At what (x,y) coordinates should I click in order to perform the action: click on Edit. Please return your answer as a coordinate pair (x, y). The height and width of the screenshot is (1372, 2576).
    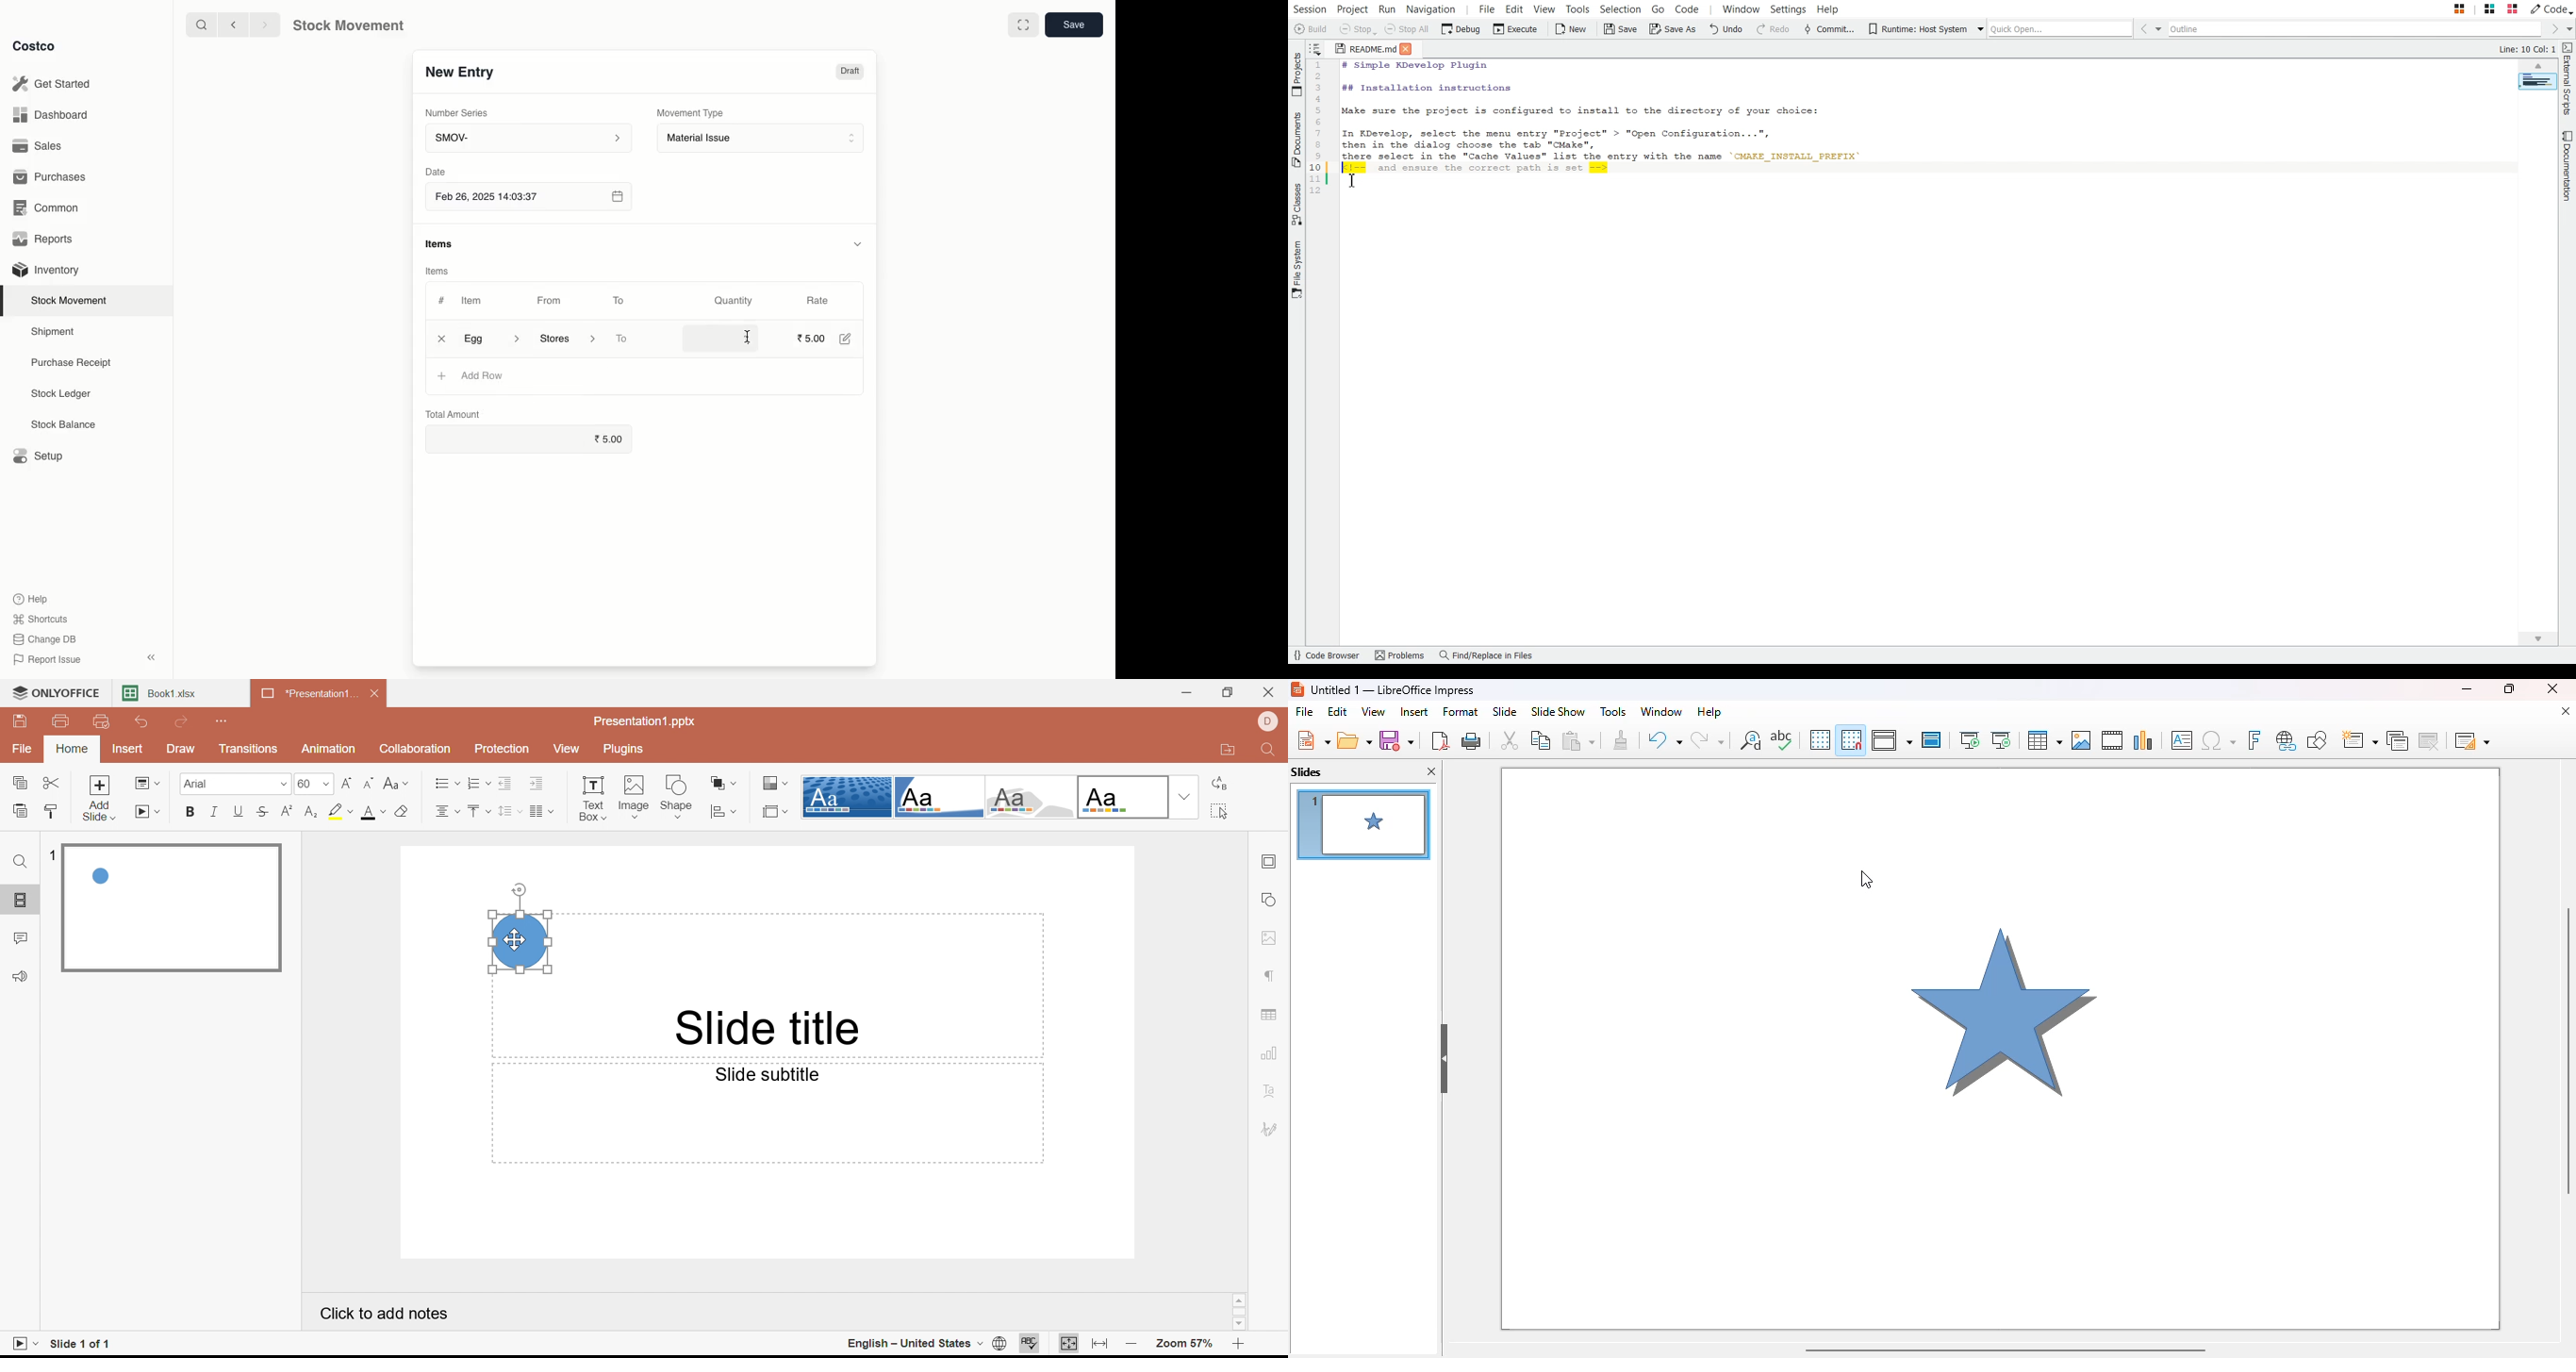
    Looking at the image, I should click on (849, 340).